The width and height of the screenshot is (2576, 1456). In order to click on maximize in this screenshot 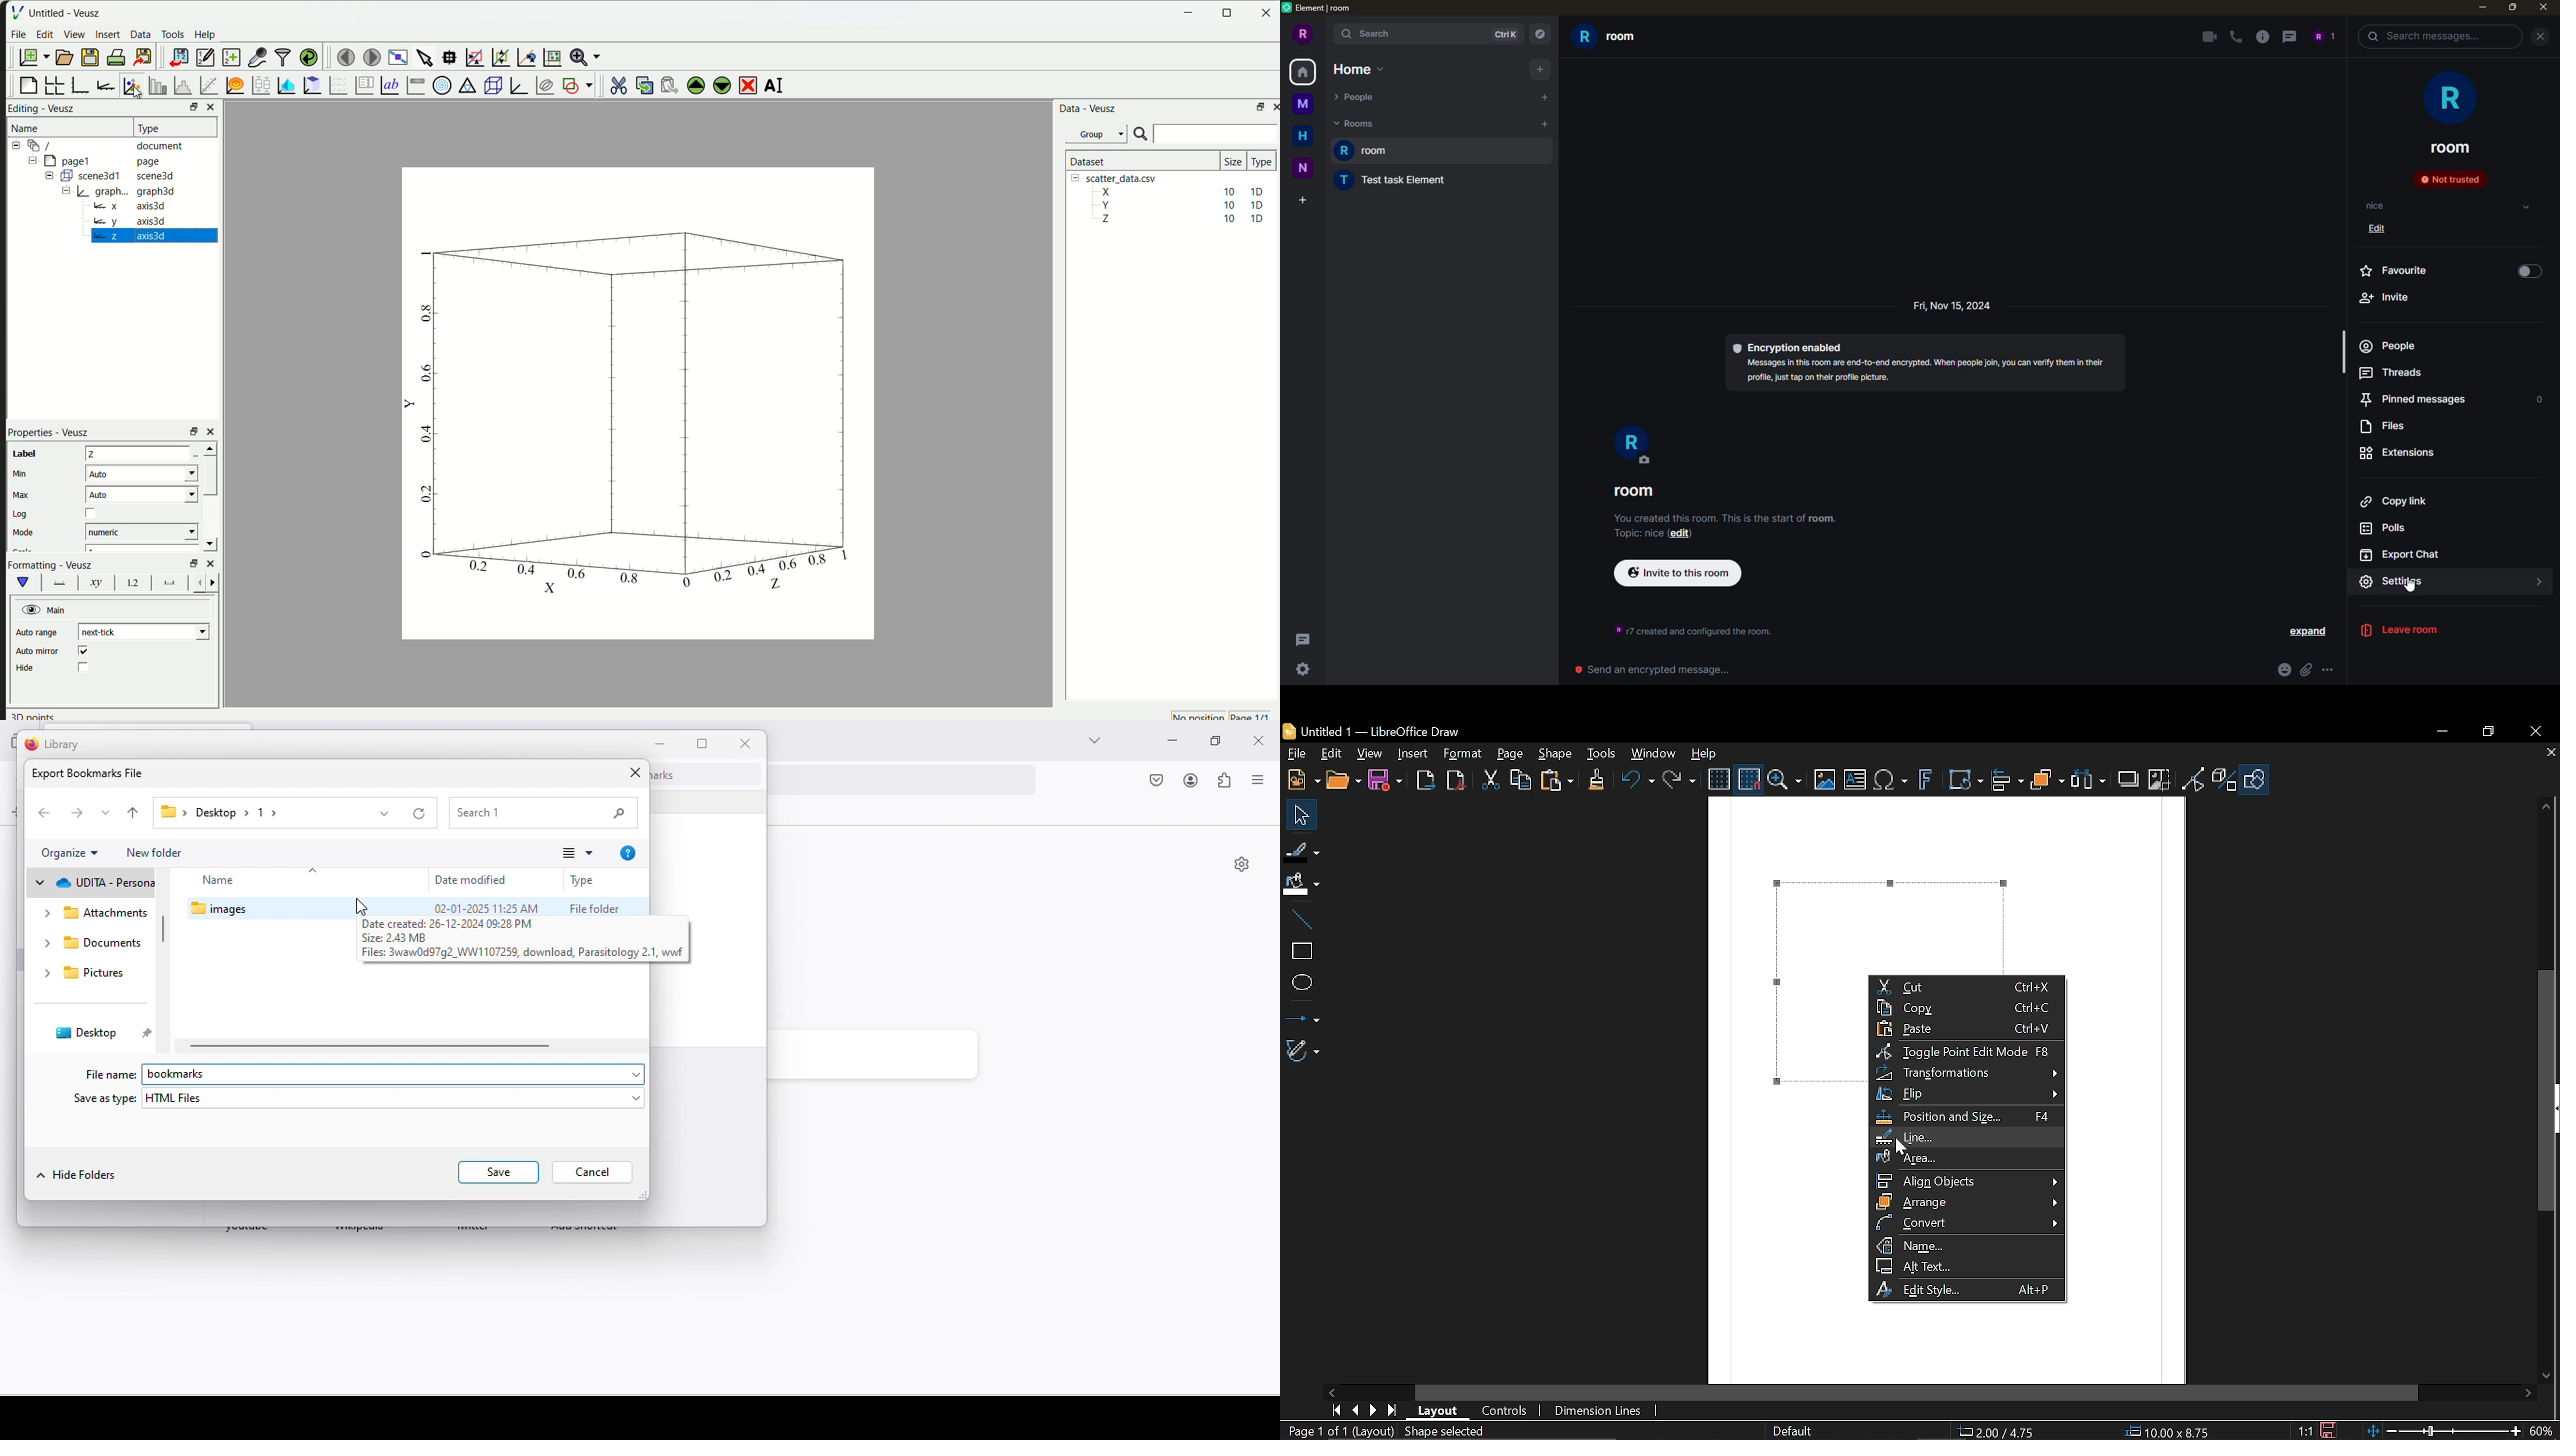, I will do `click(2513, 9)`.